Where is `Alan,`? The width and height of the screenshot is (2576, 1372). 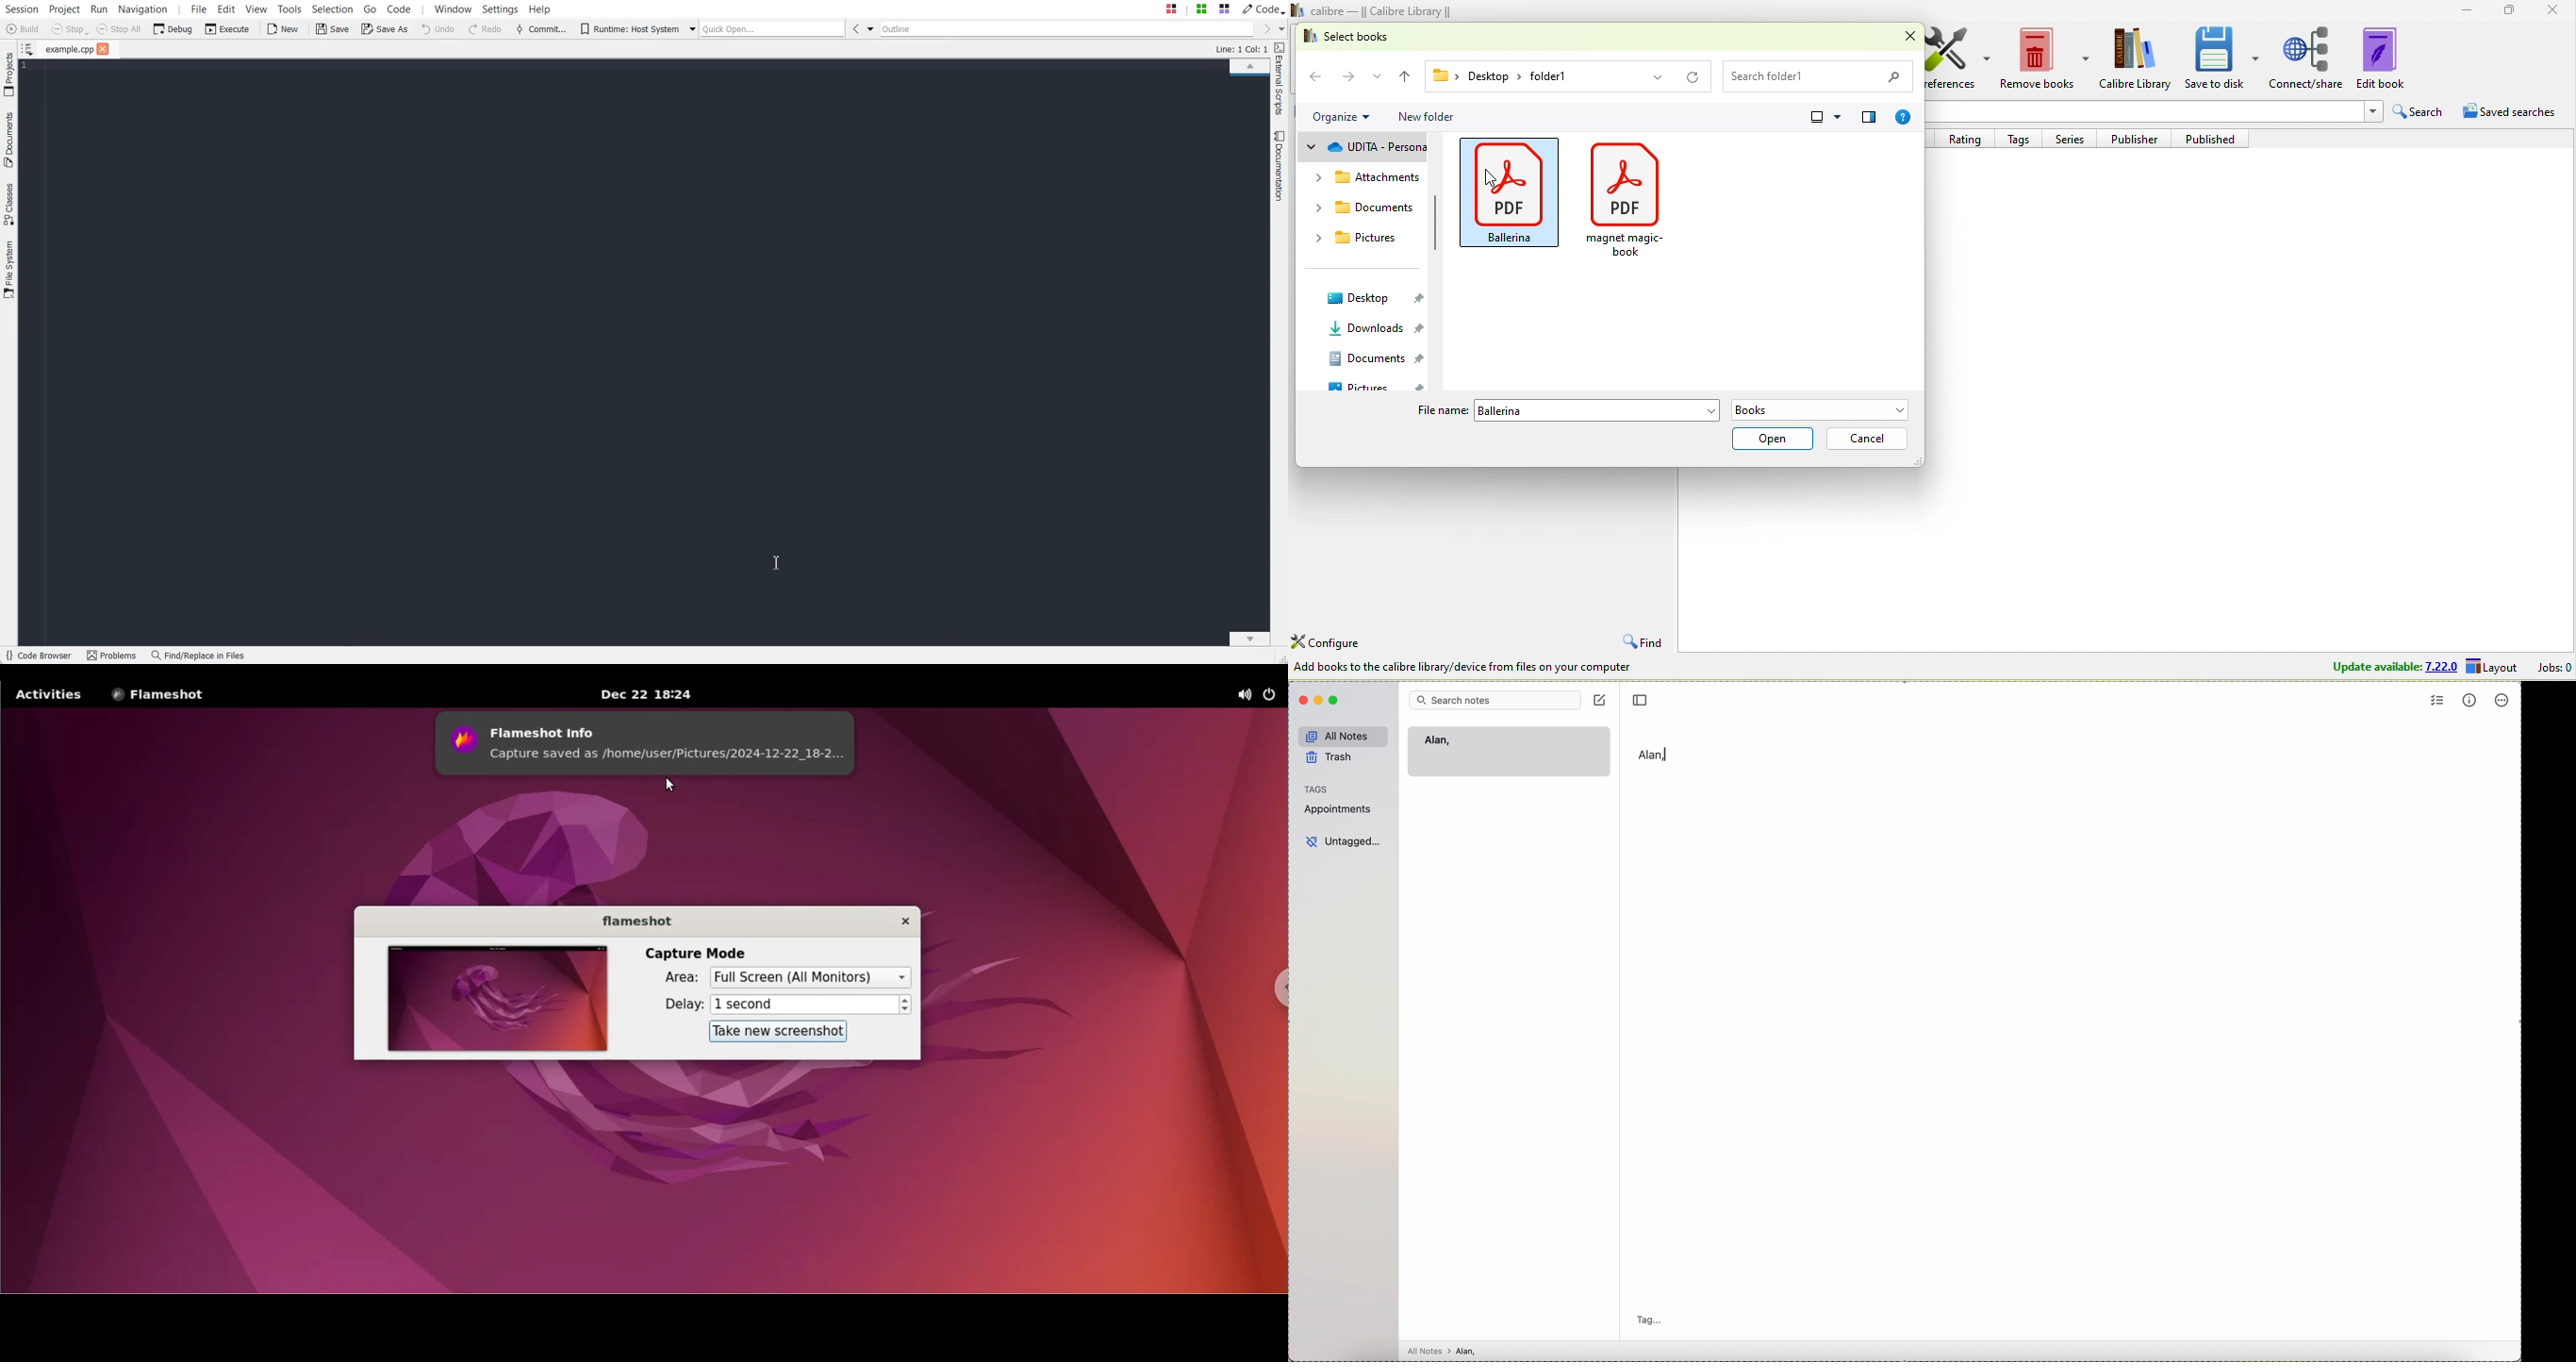 Alan, is located at coordinates (1654, 754).